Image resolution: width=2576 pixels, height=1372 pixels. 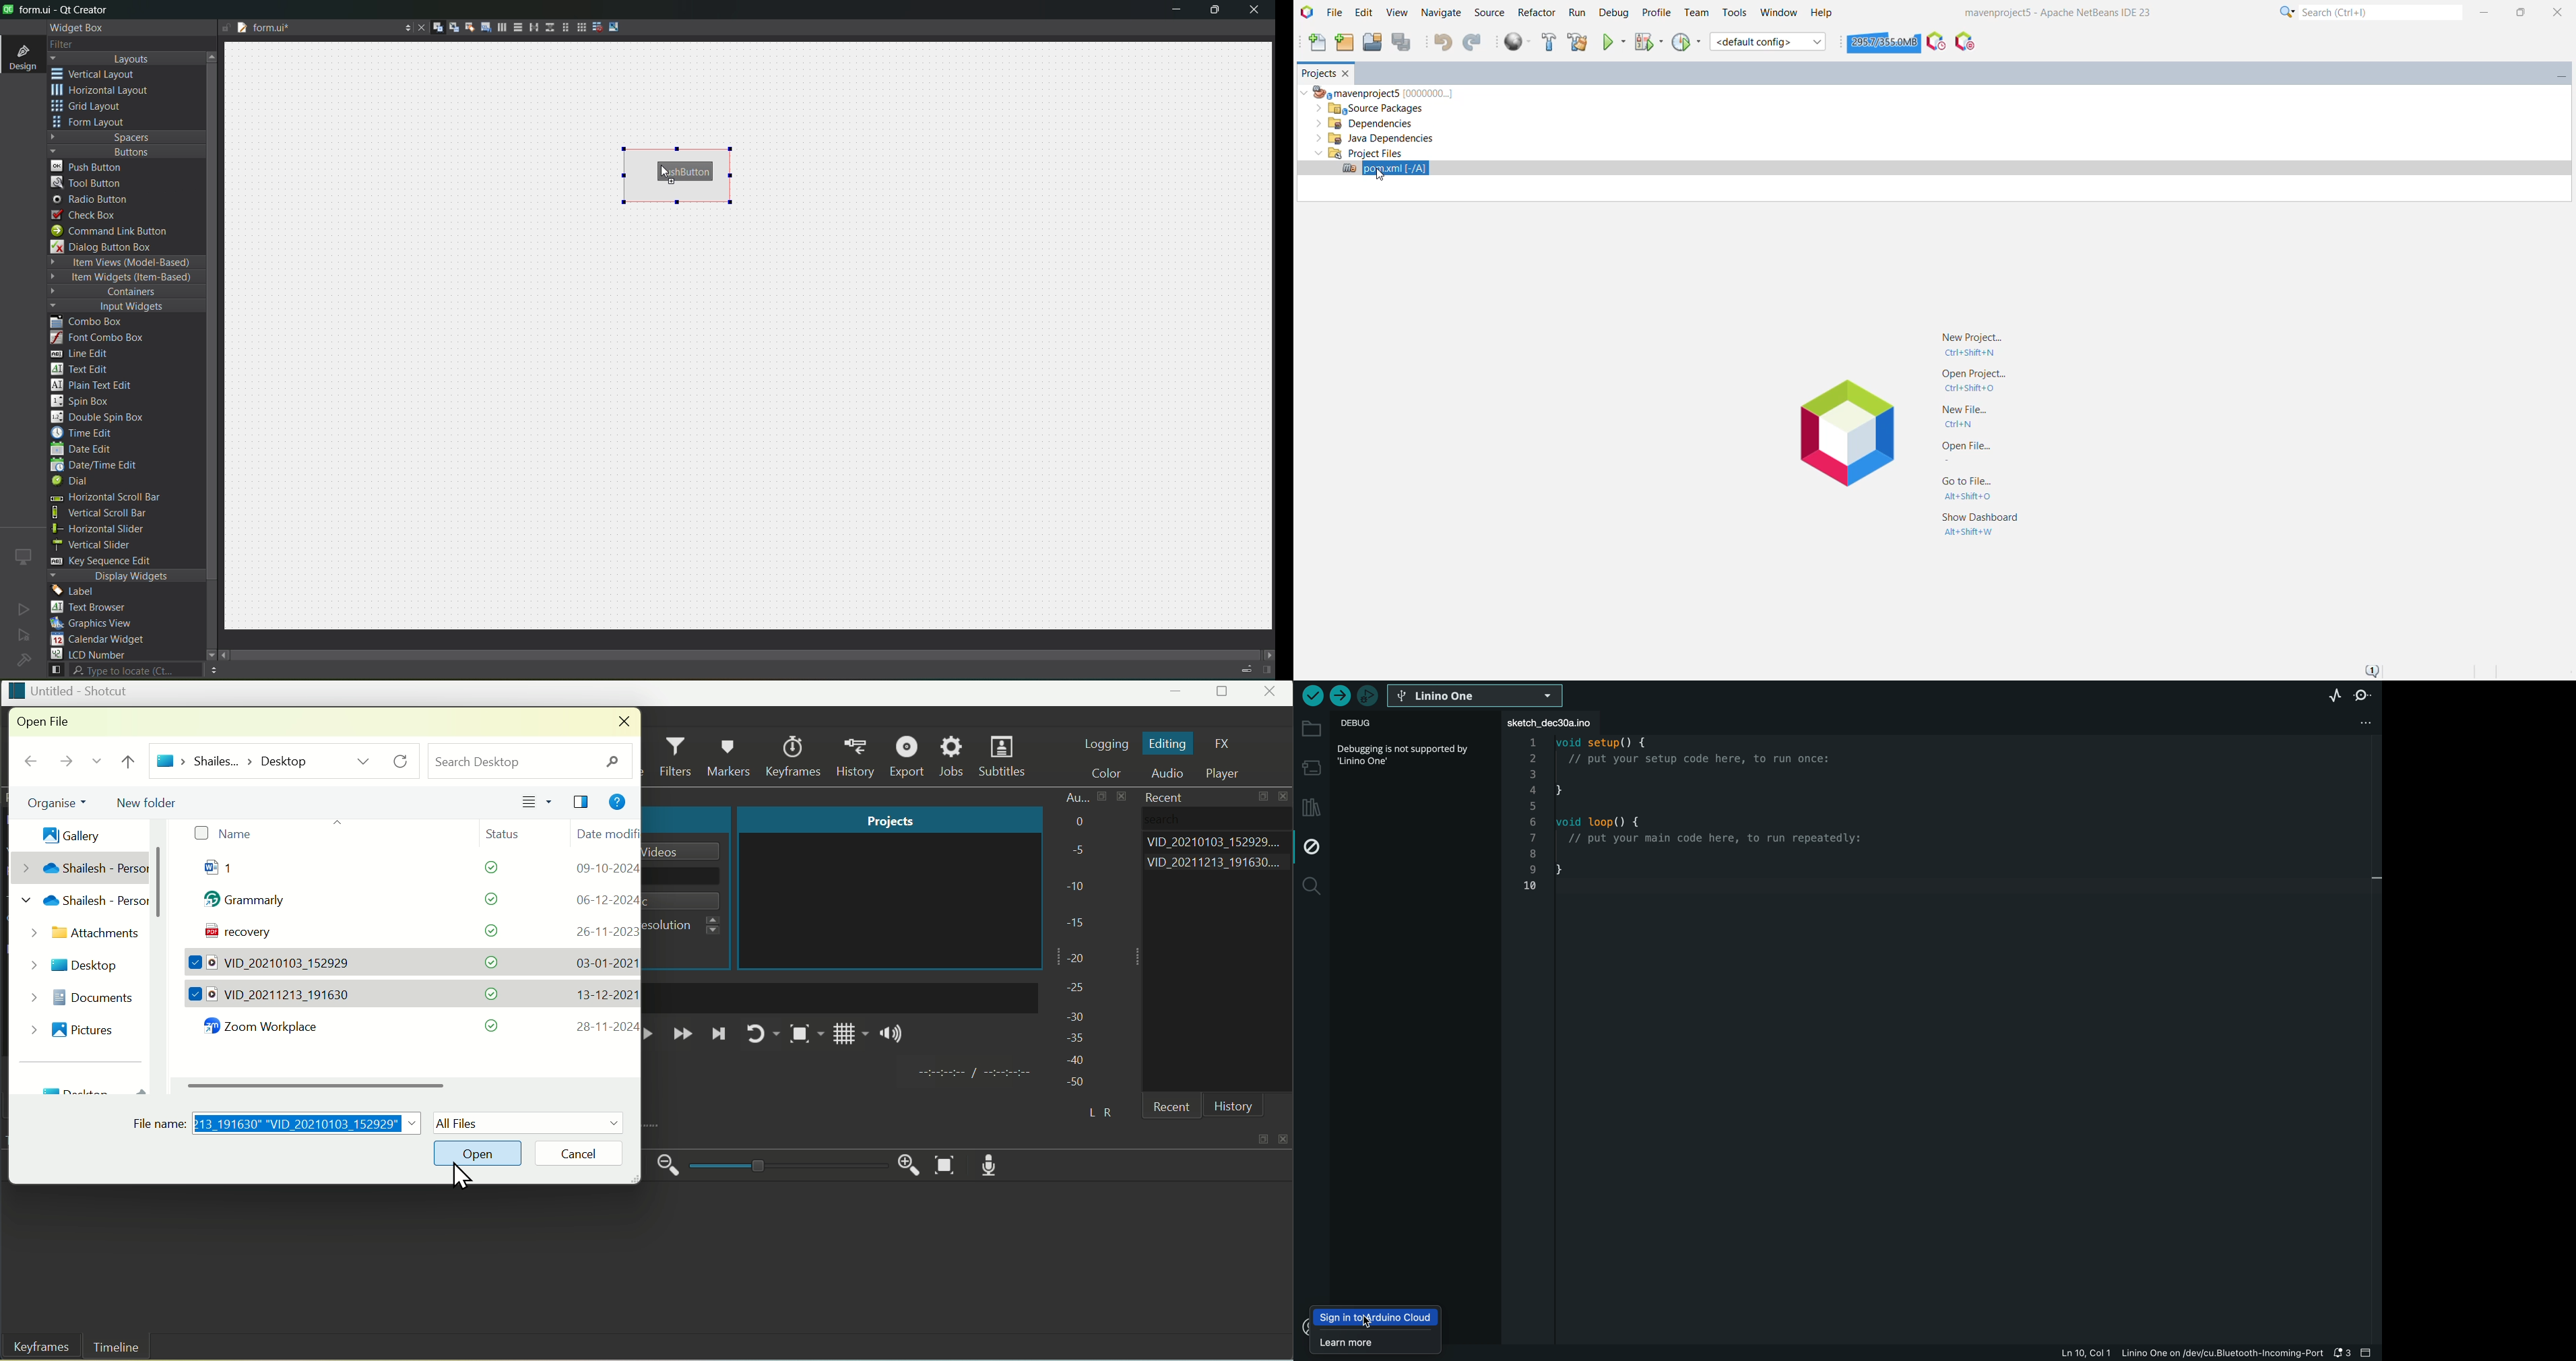 What do you see at coordinates (103, 92) in the screenshot?
I see `horizontal` at bounding box center [103, 92].